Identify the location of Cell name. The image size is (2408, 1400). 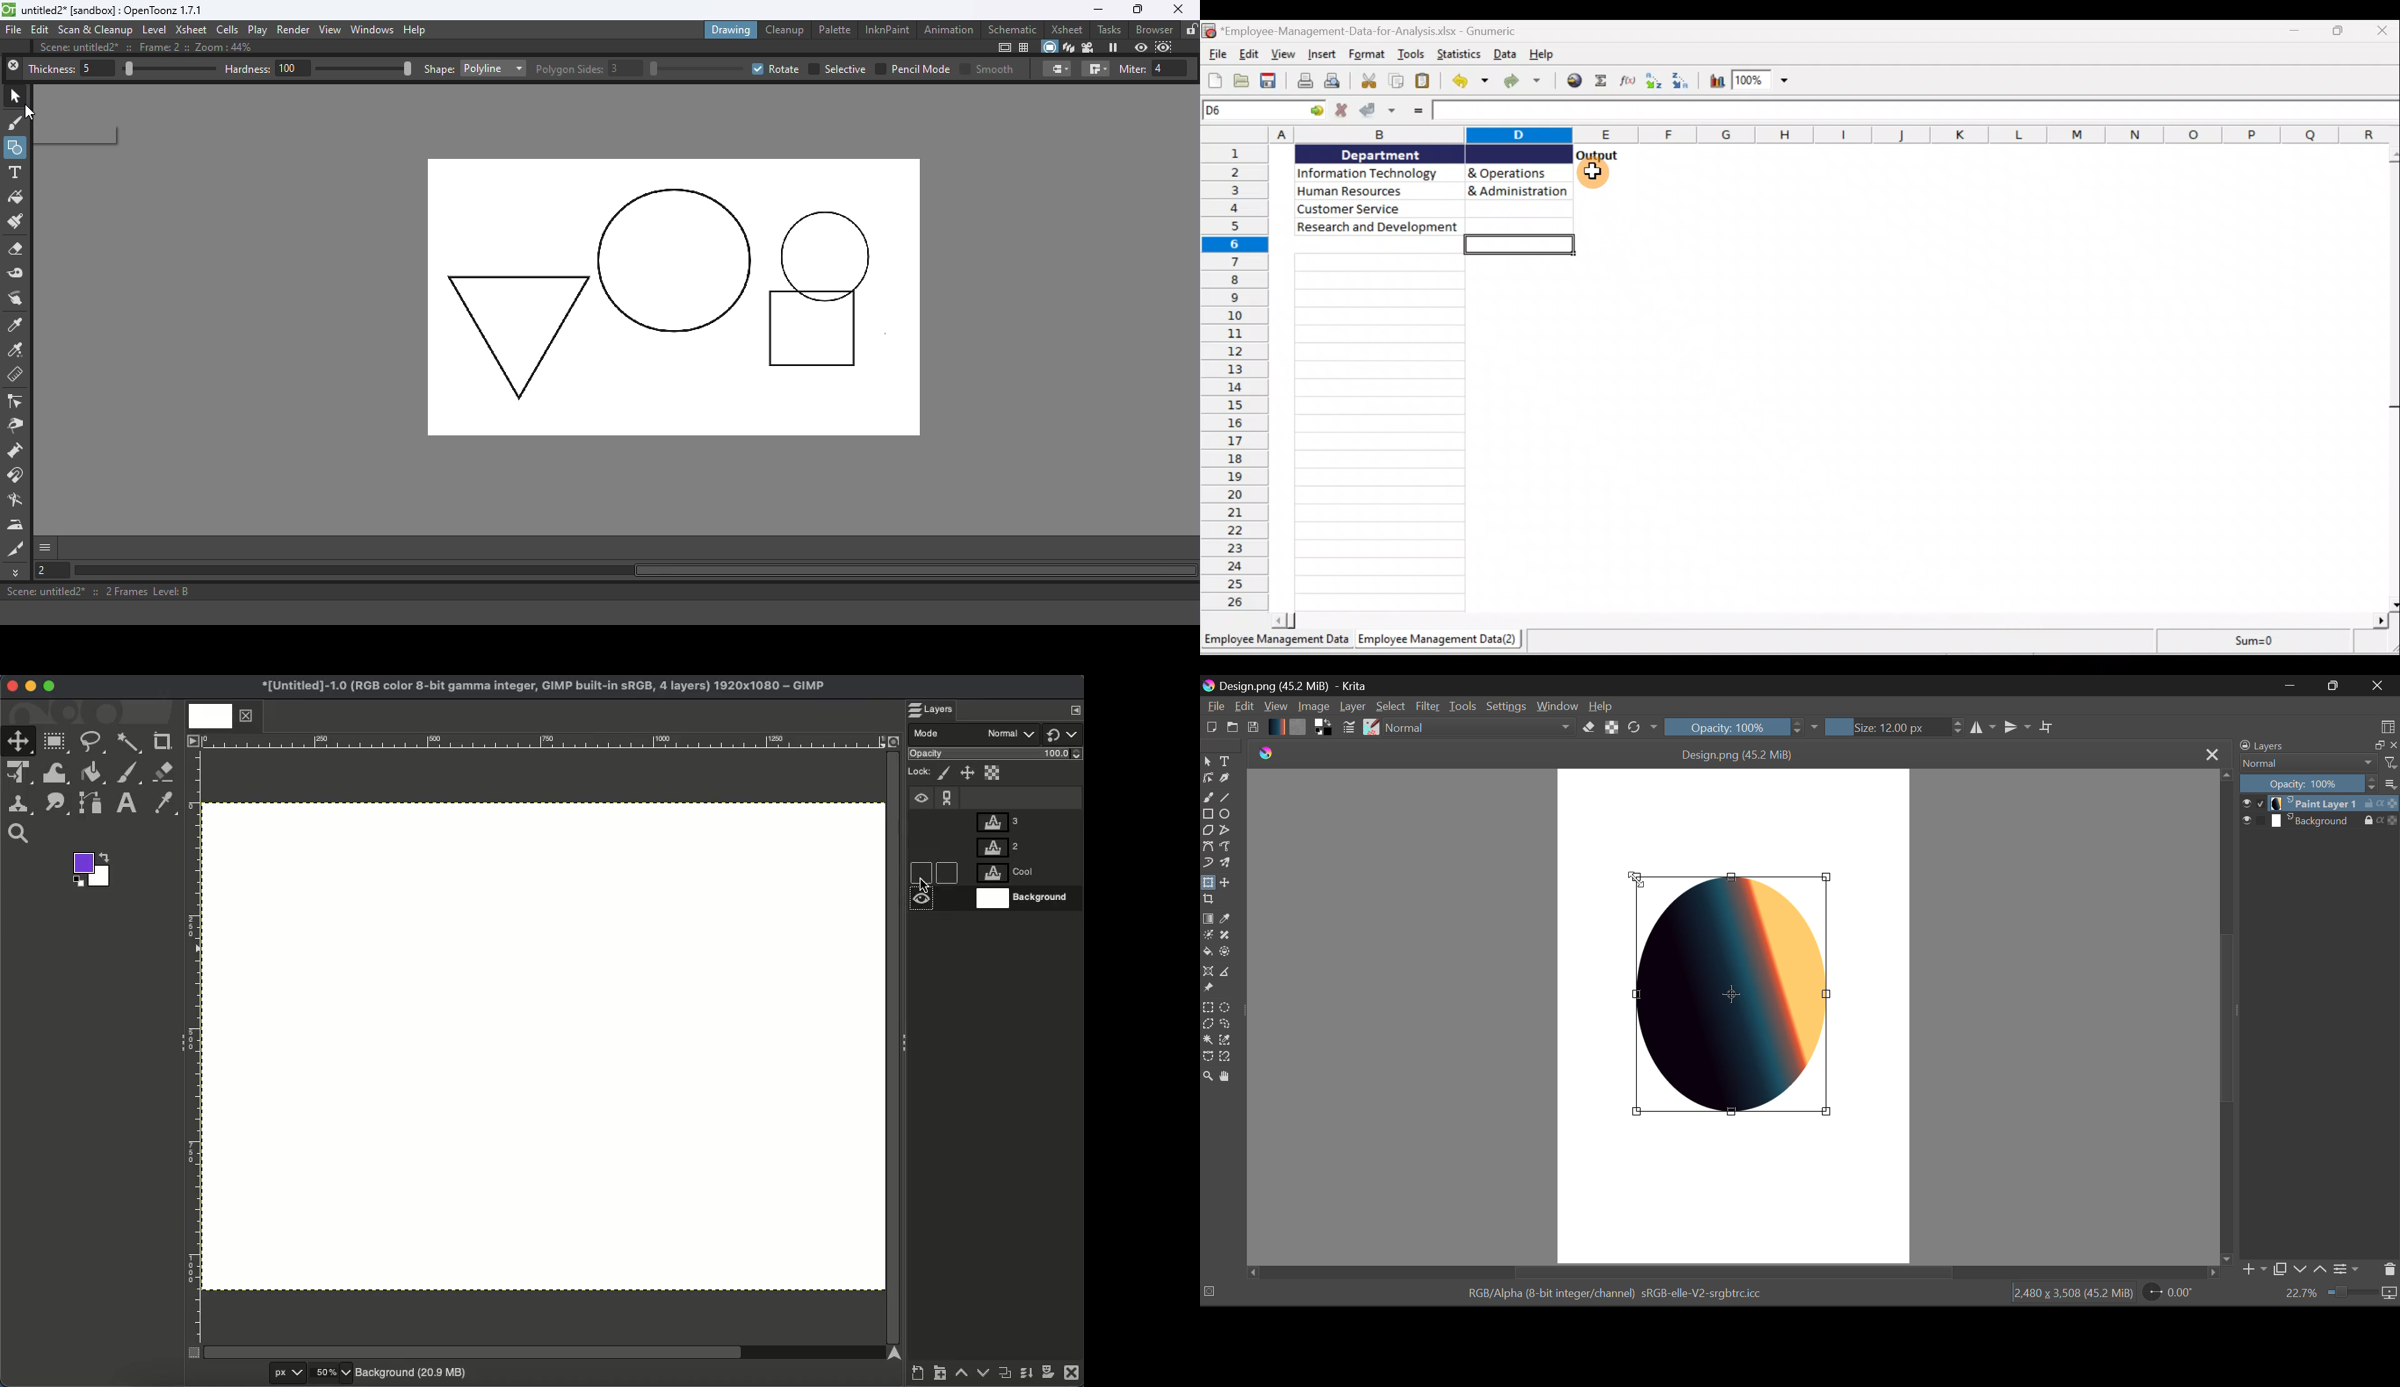
(1263, 109).